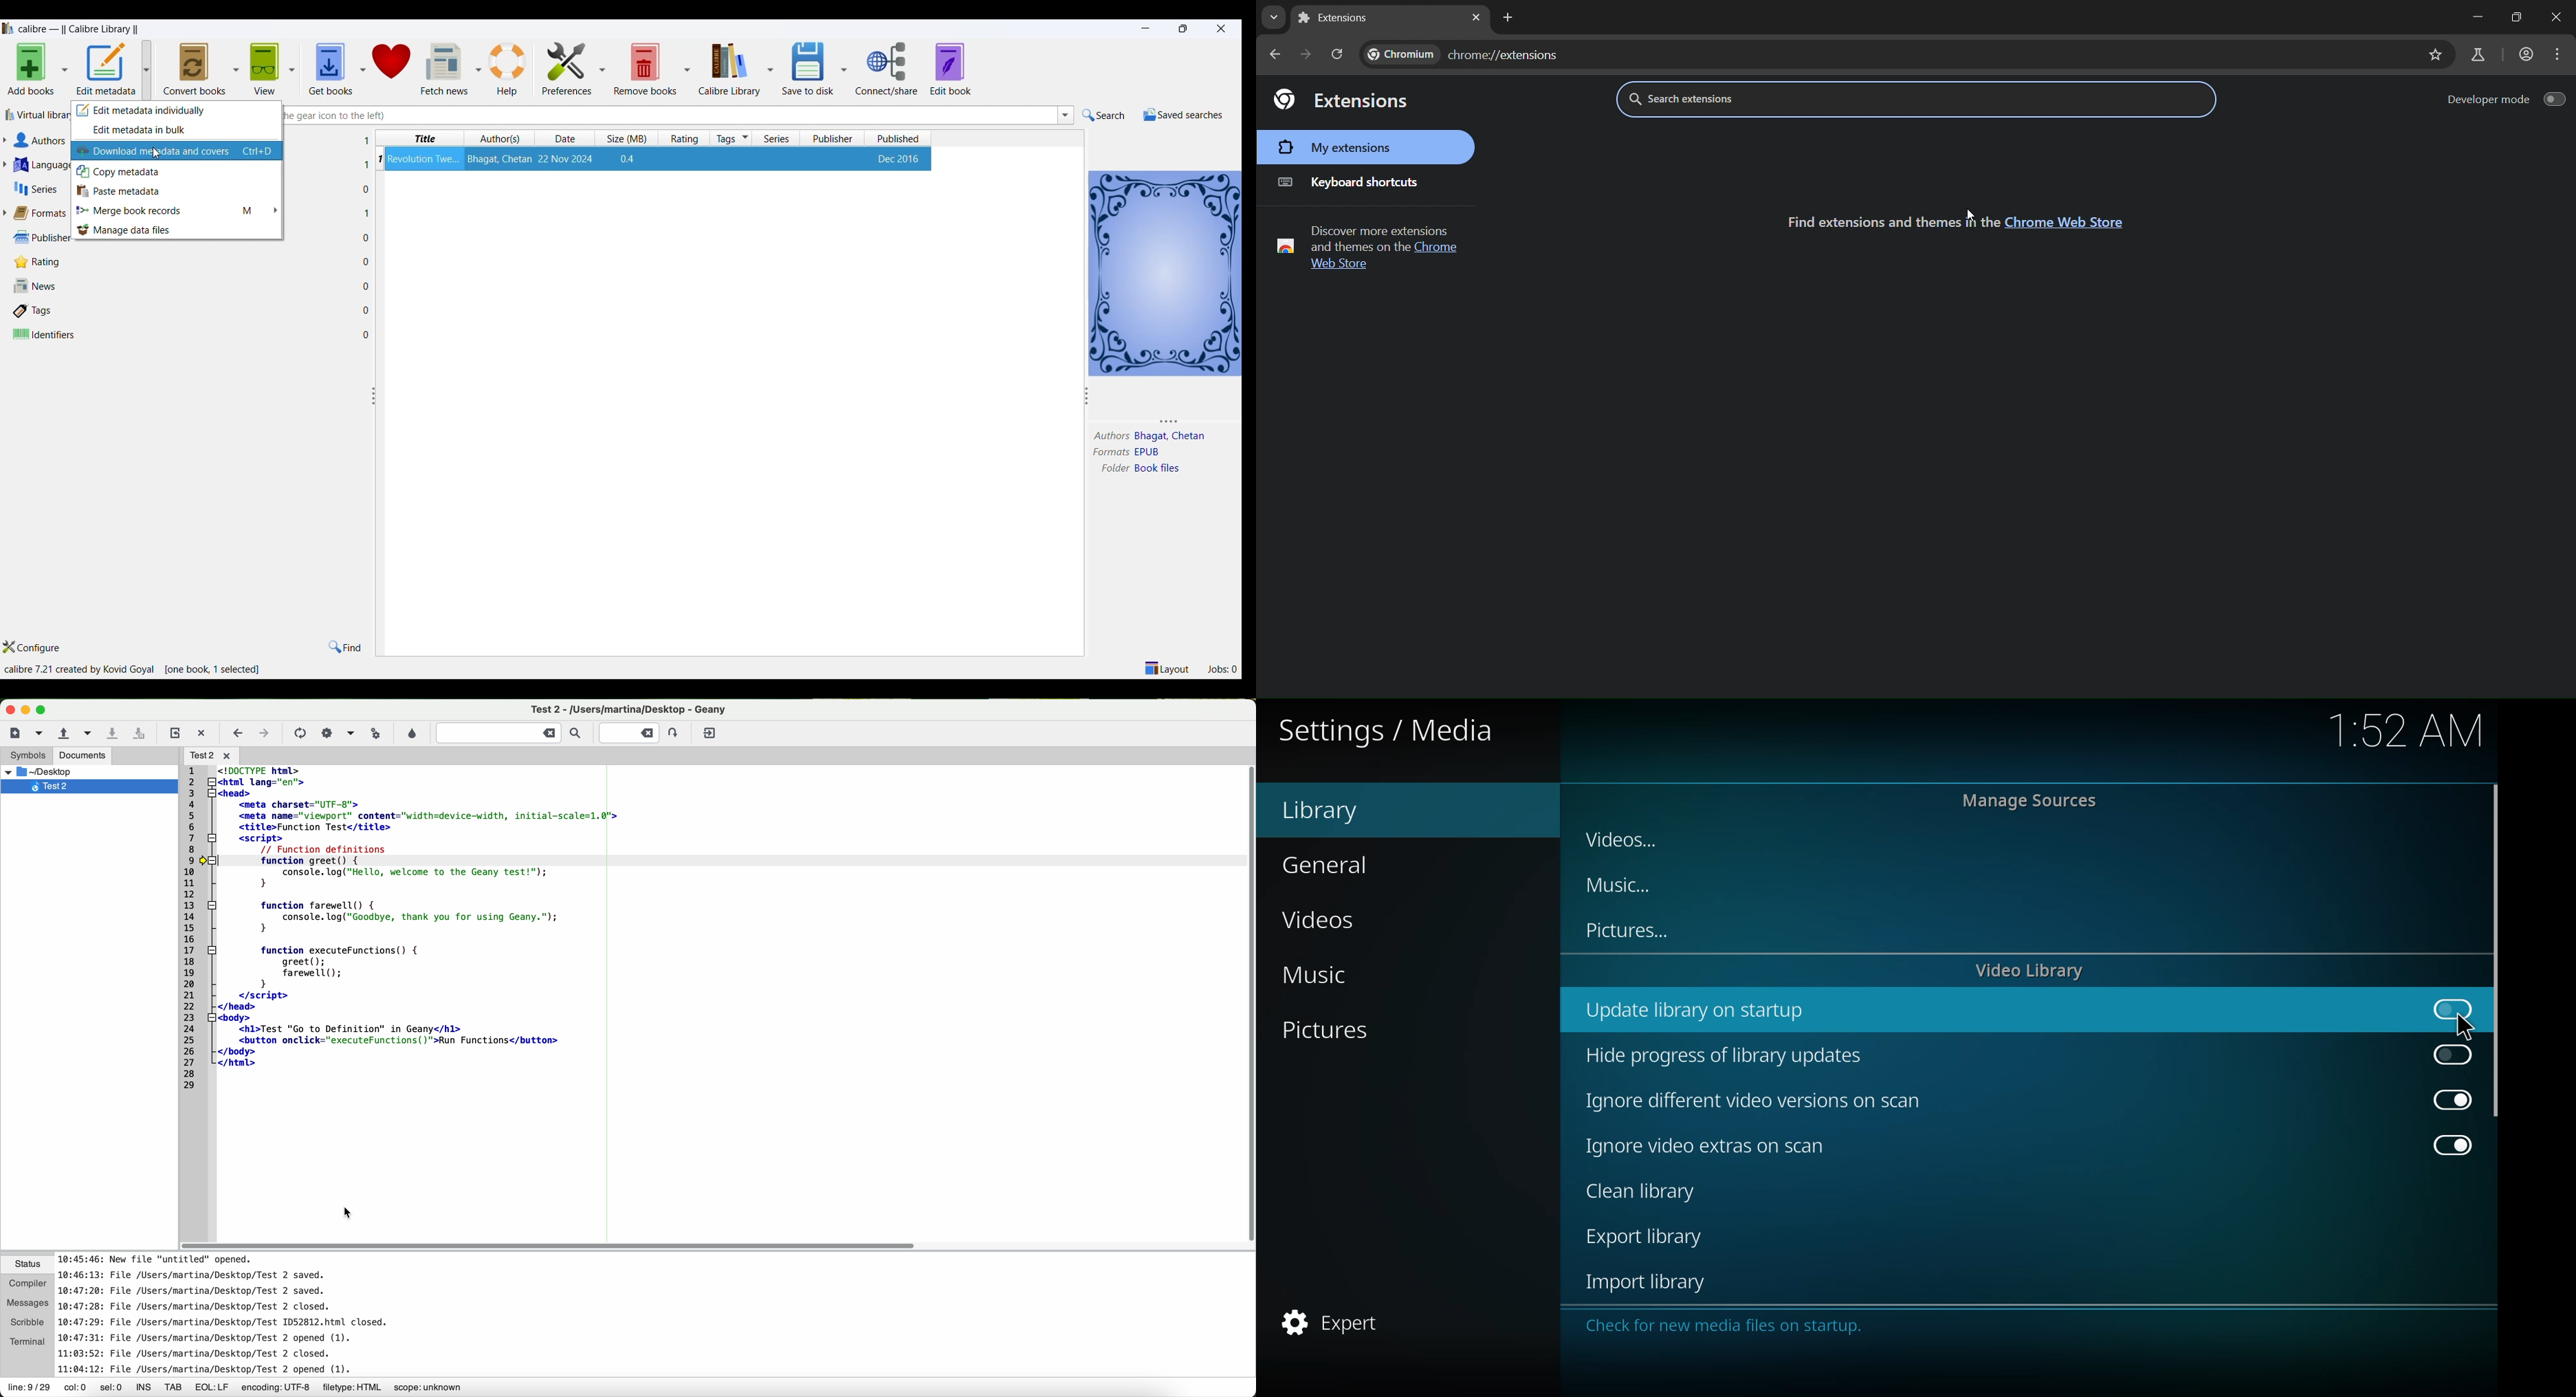 The width and height of the screenshot is (2576, 1400). What do you see at coordinates (367, 237) in the screenshot?
I see `0` at bounding box center [367, 237].